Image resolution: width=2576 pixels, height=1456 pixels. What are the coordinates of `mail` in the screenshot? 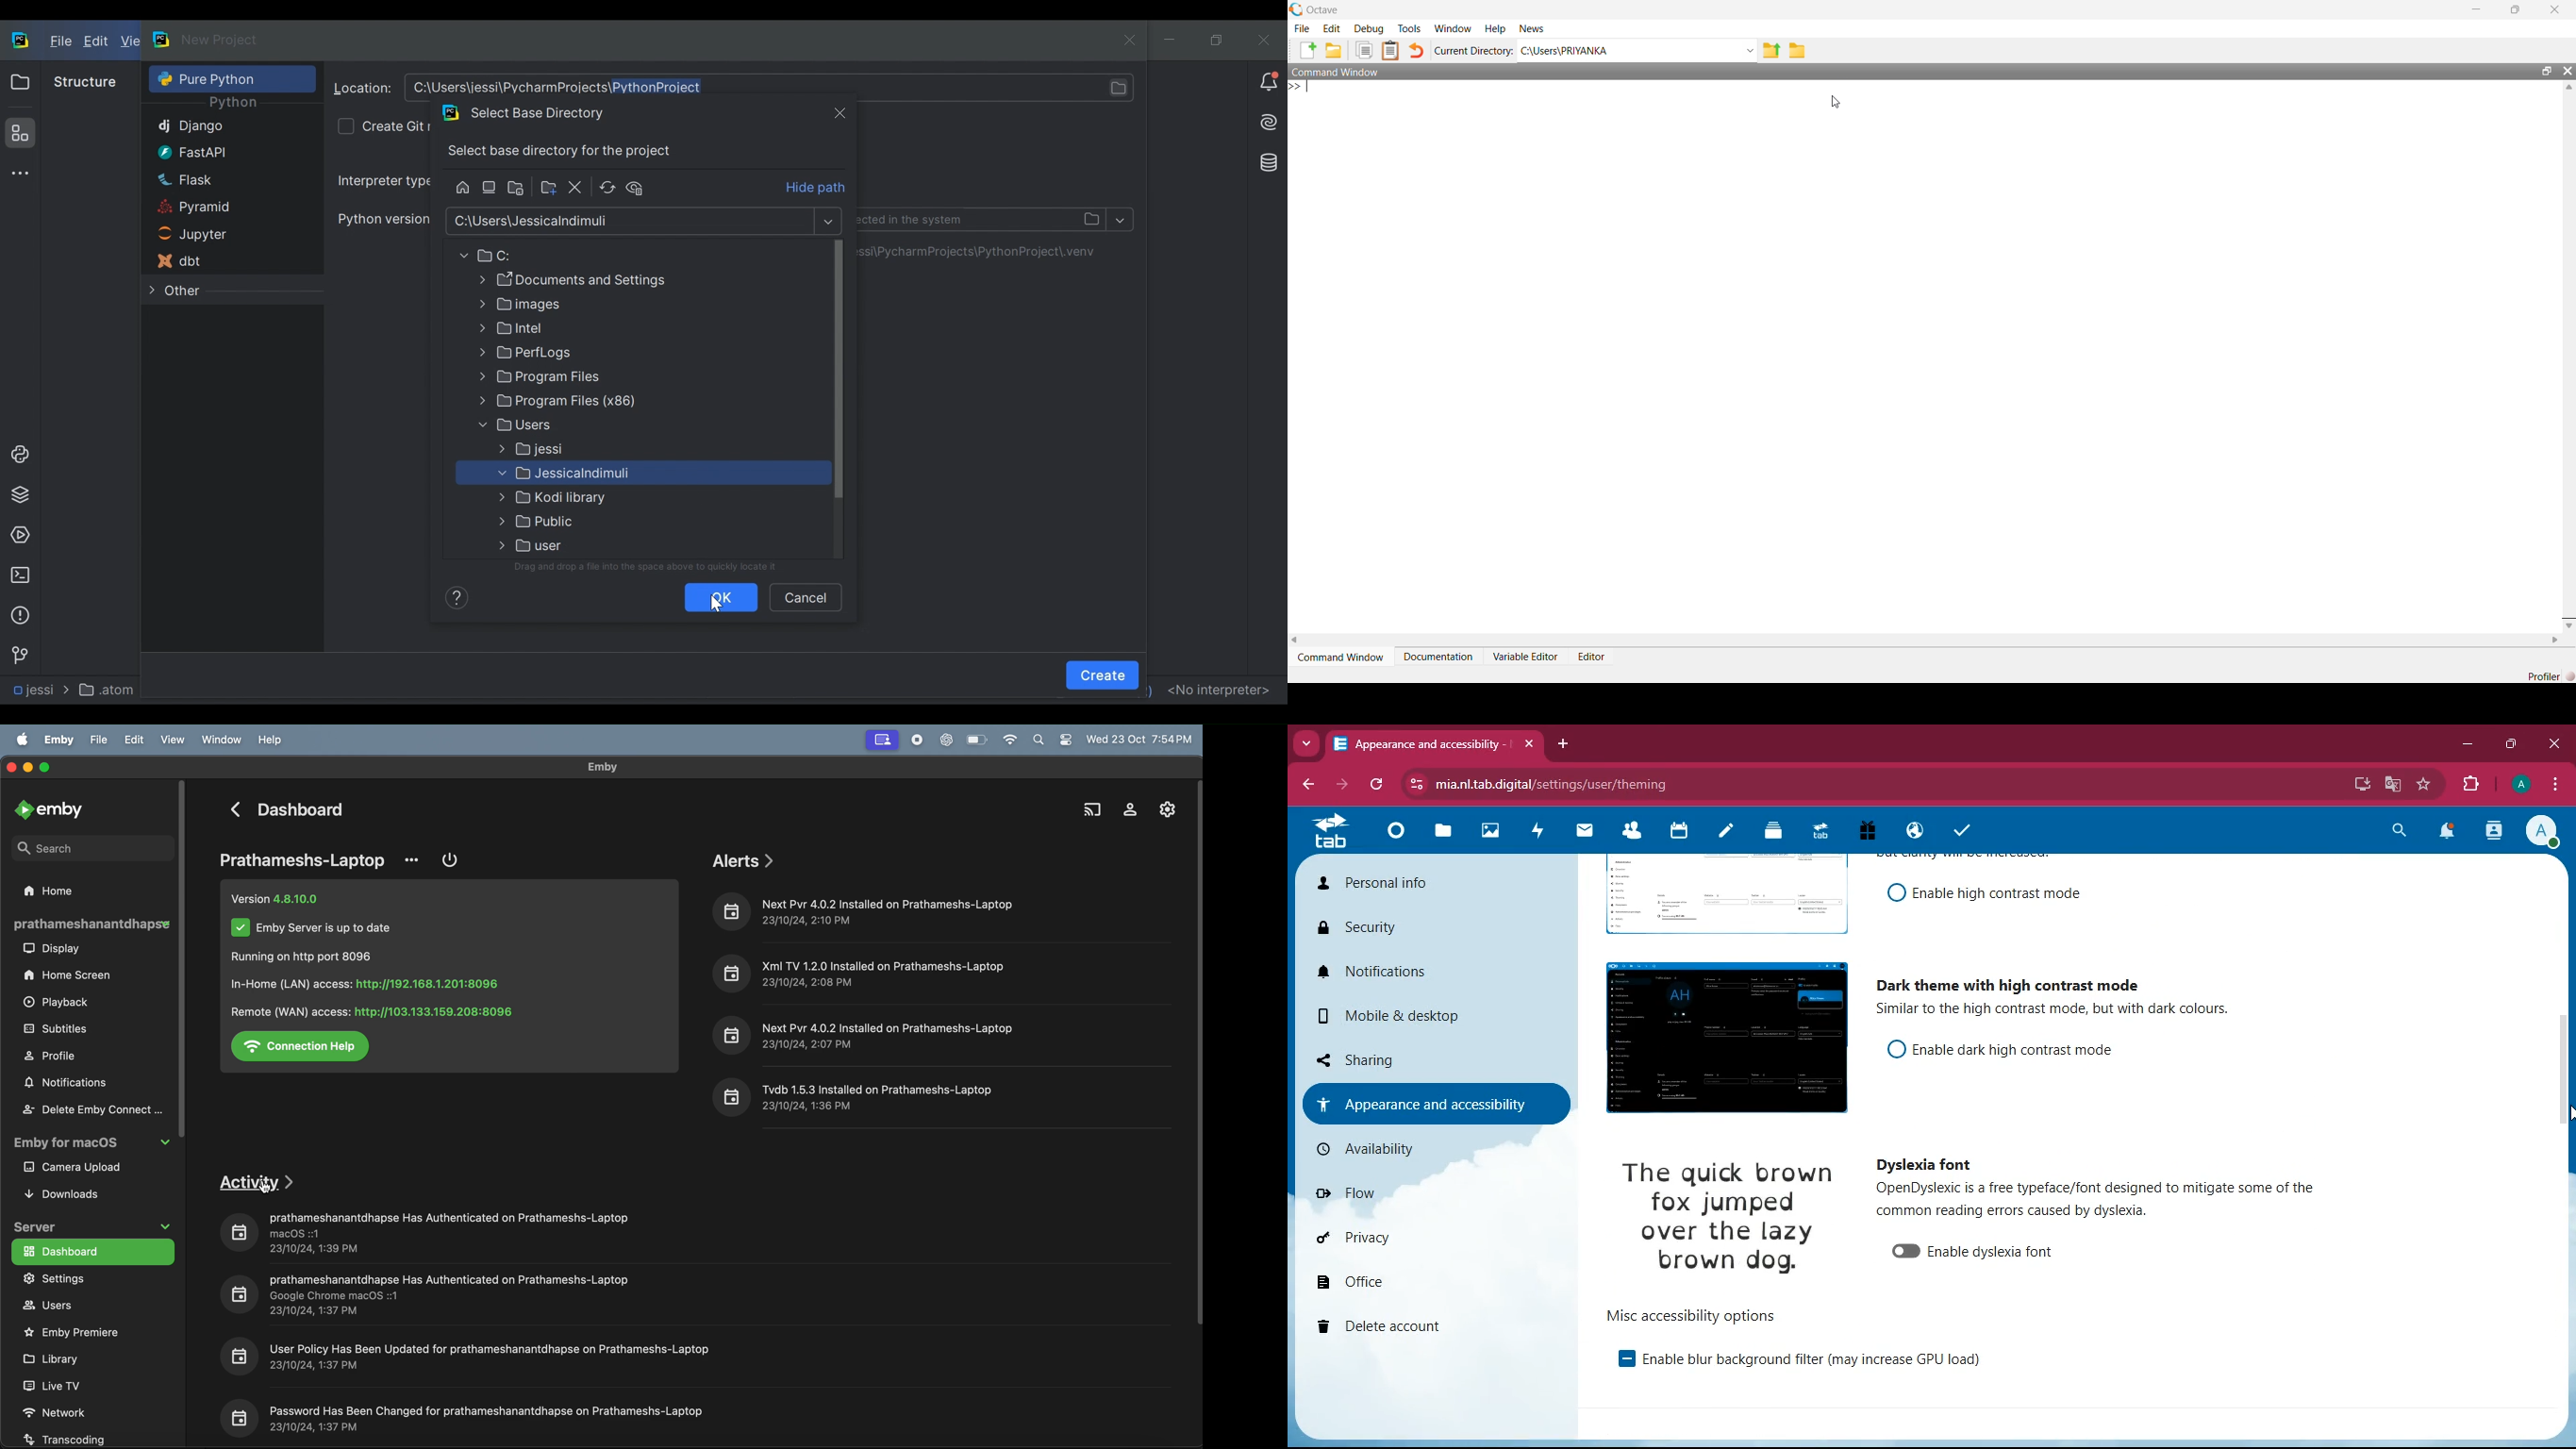 It's located at (1589, 833).